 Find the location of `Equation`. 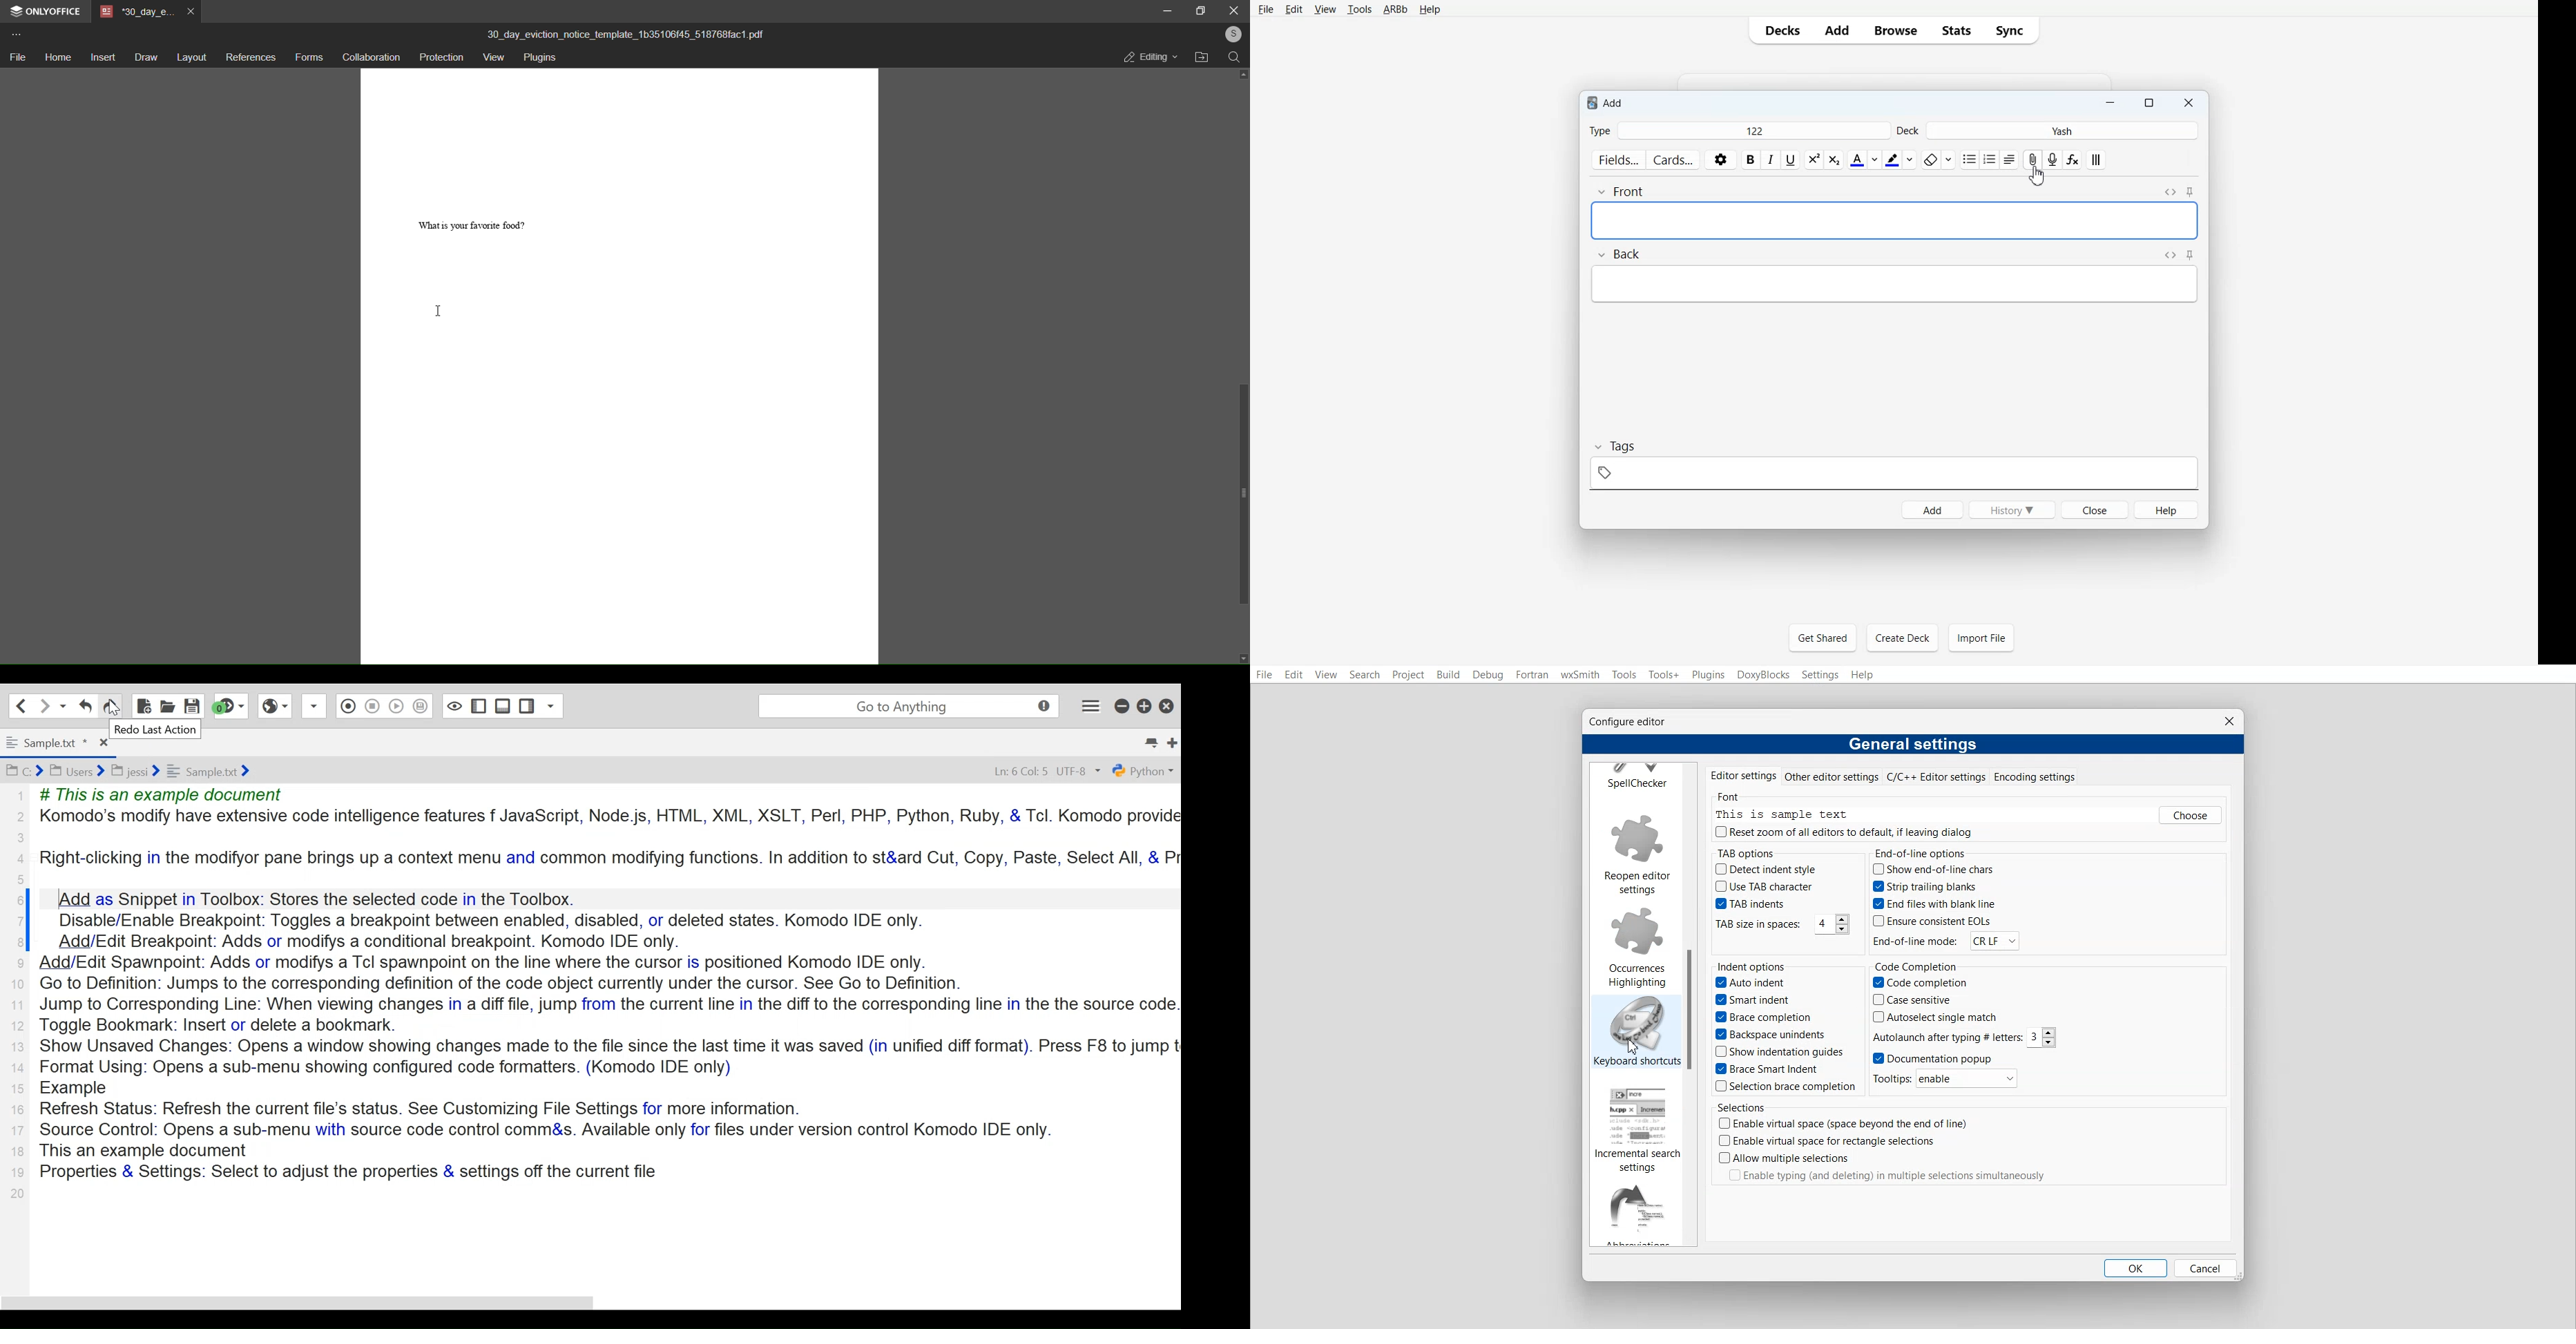

Equation is located at coordinates (2073, 160).